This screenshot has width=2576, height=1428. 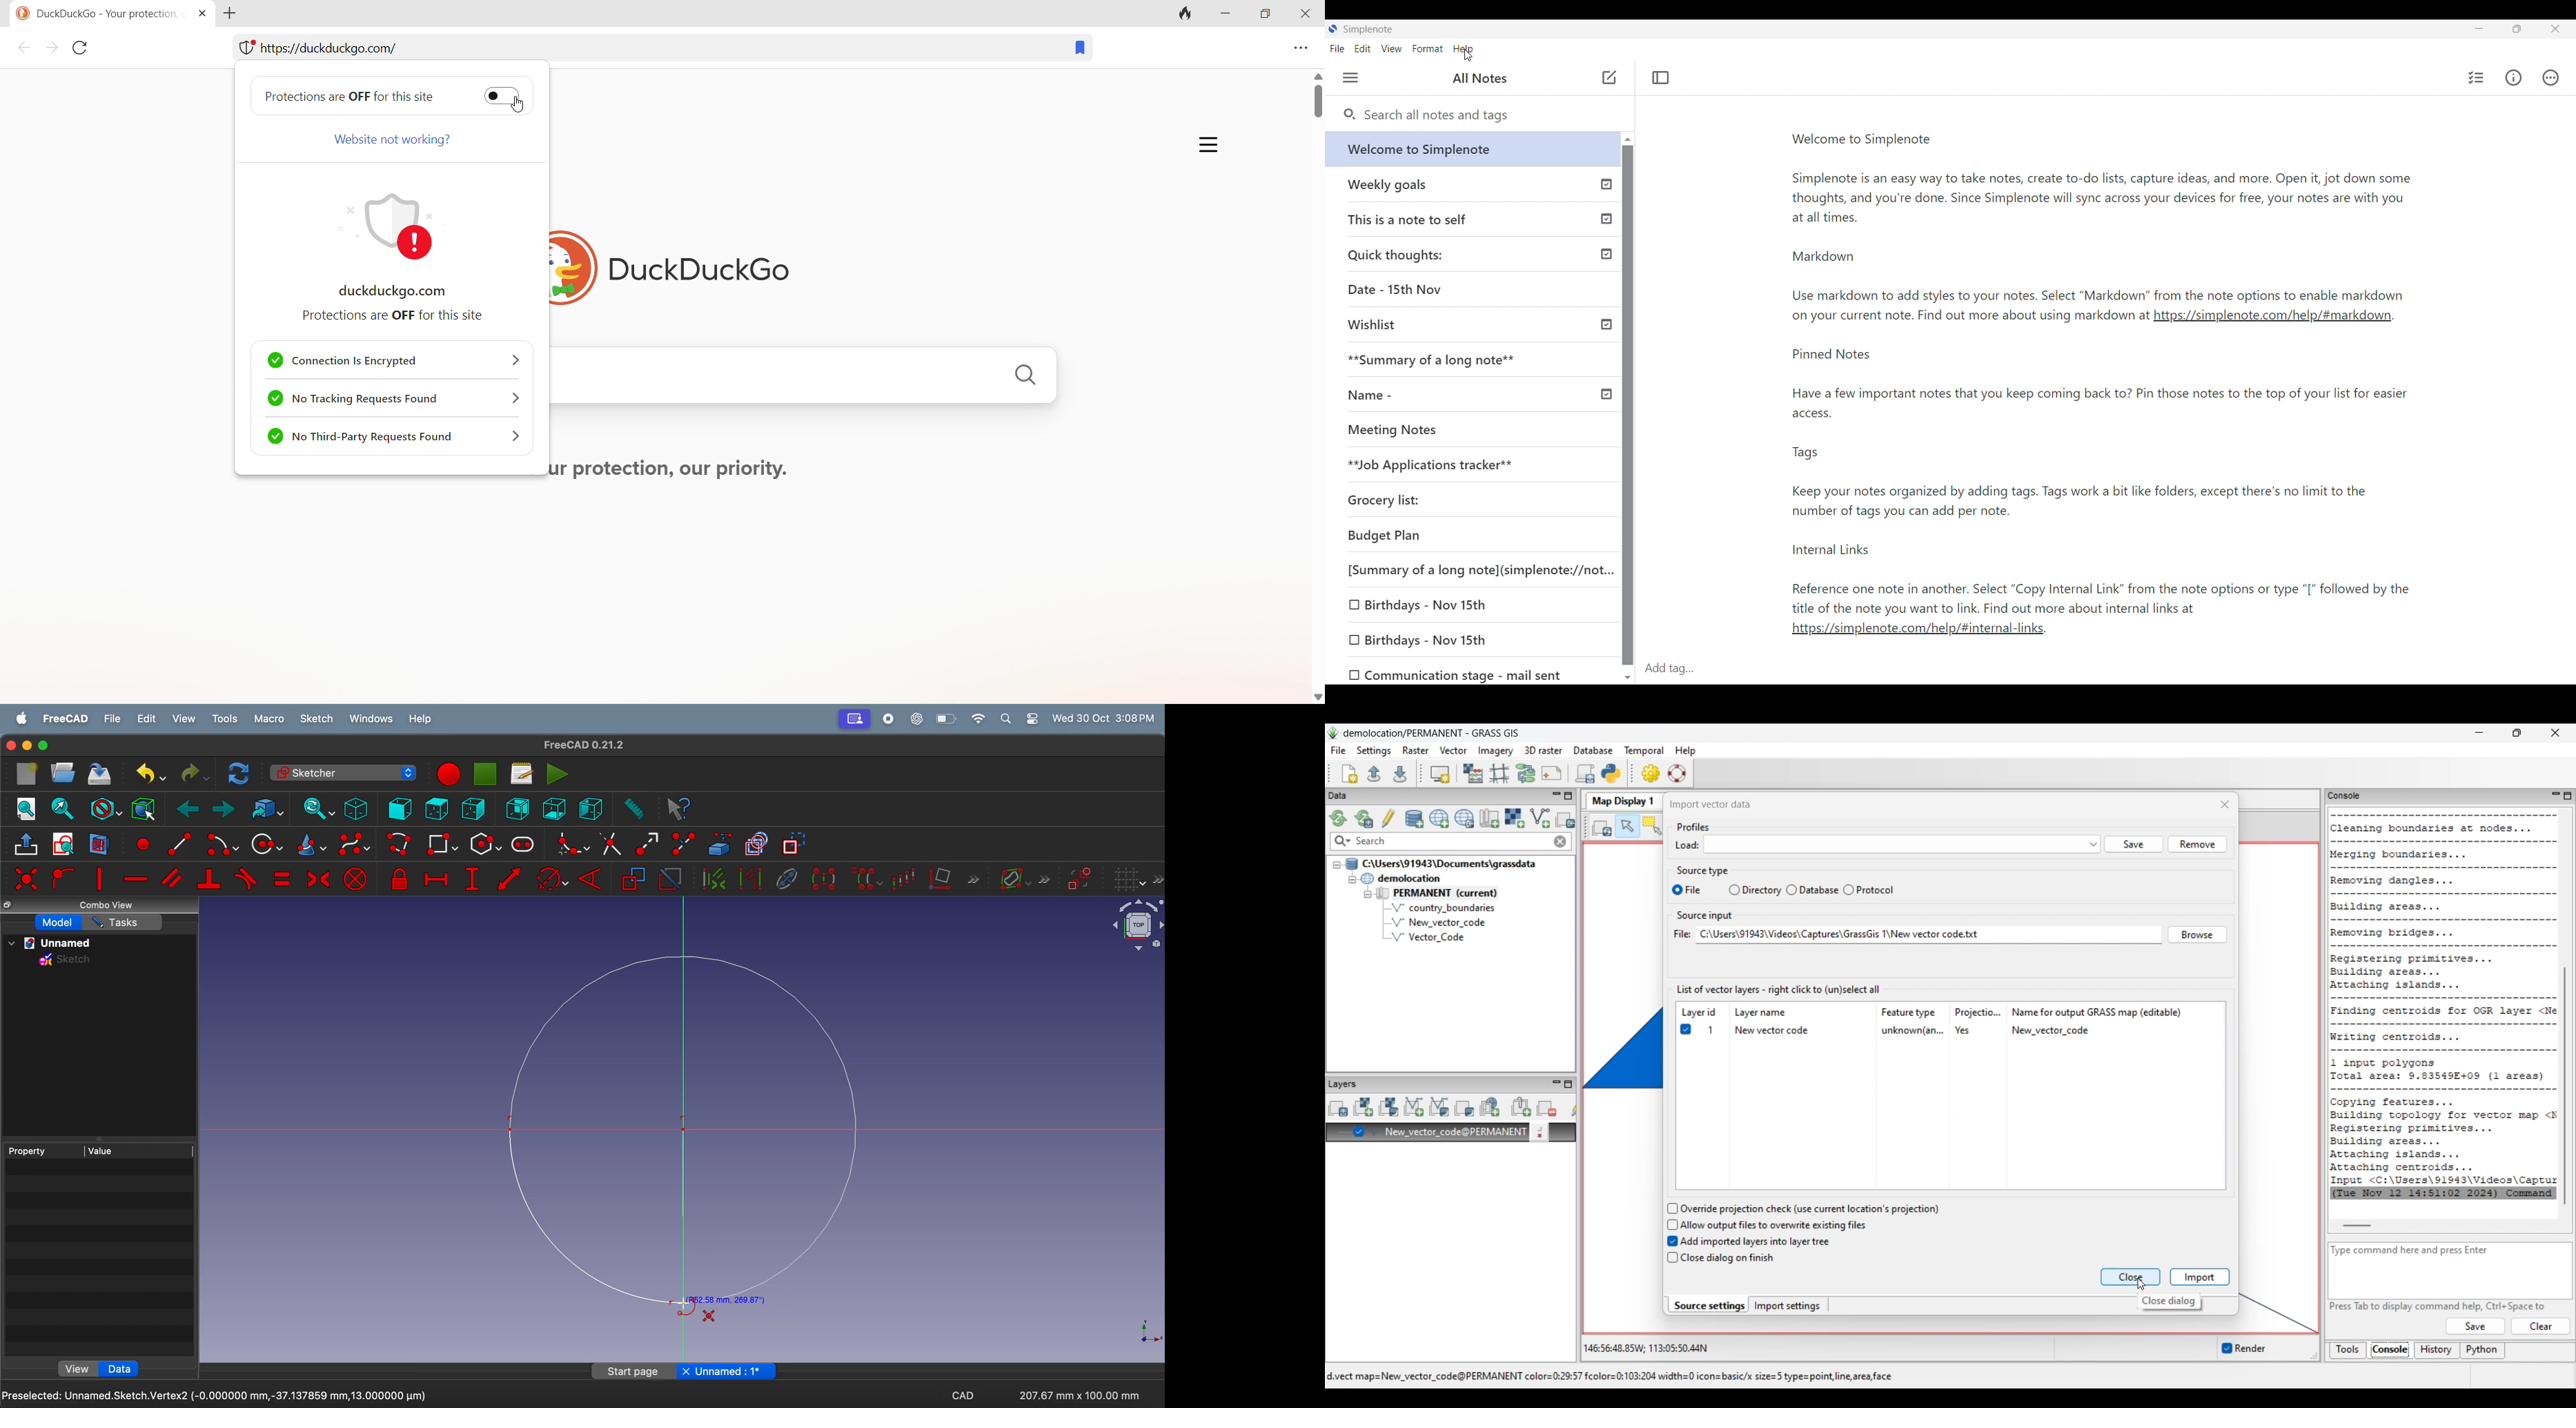 What do you see at coordinates (1410, 640) in the screenshot?
I see `Birthdays - Nov 15th` at bounding box center [1410, 640].